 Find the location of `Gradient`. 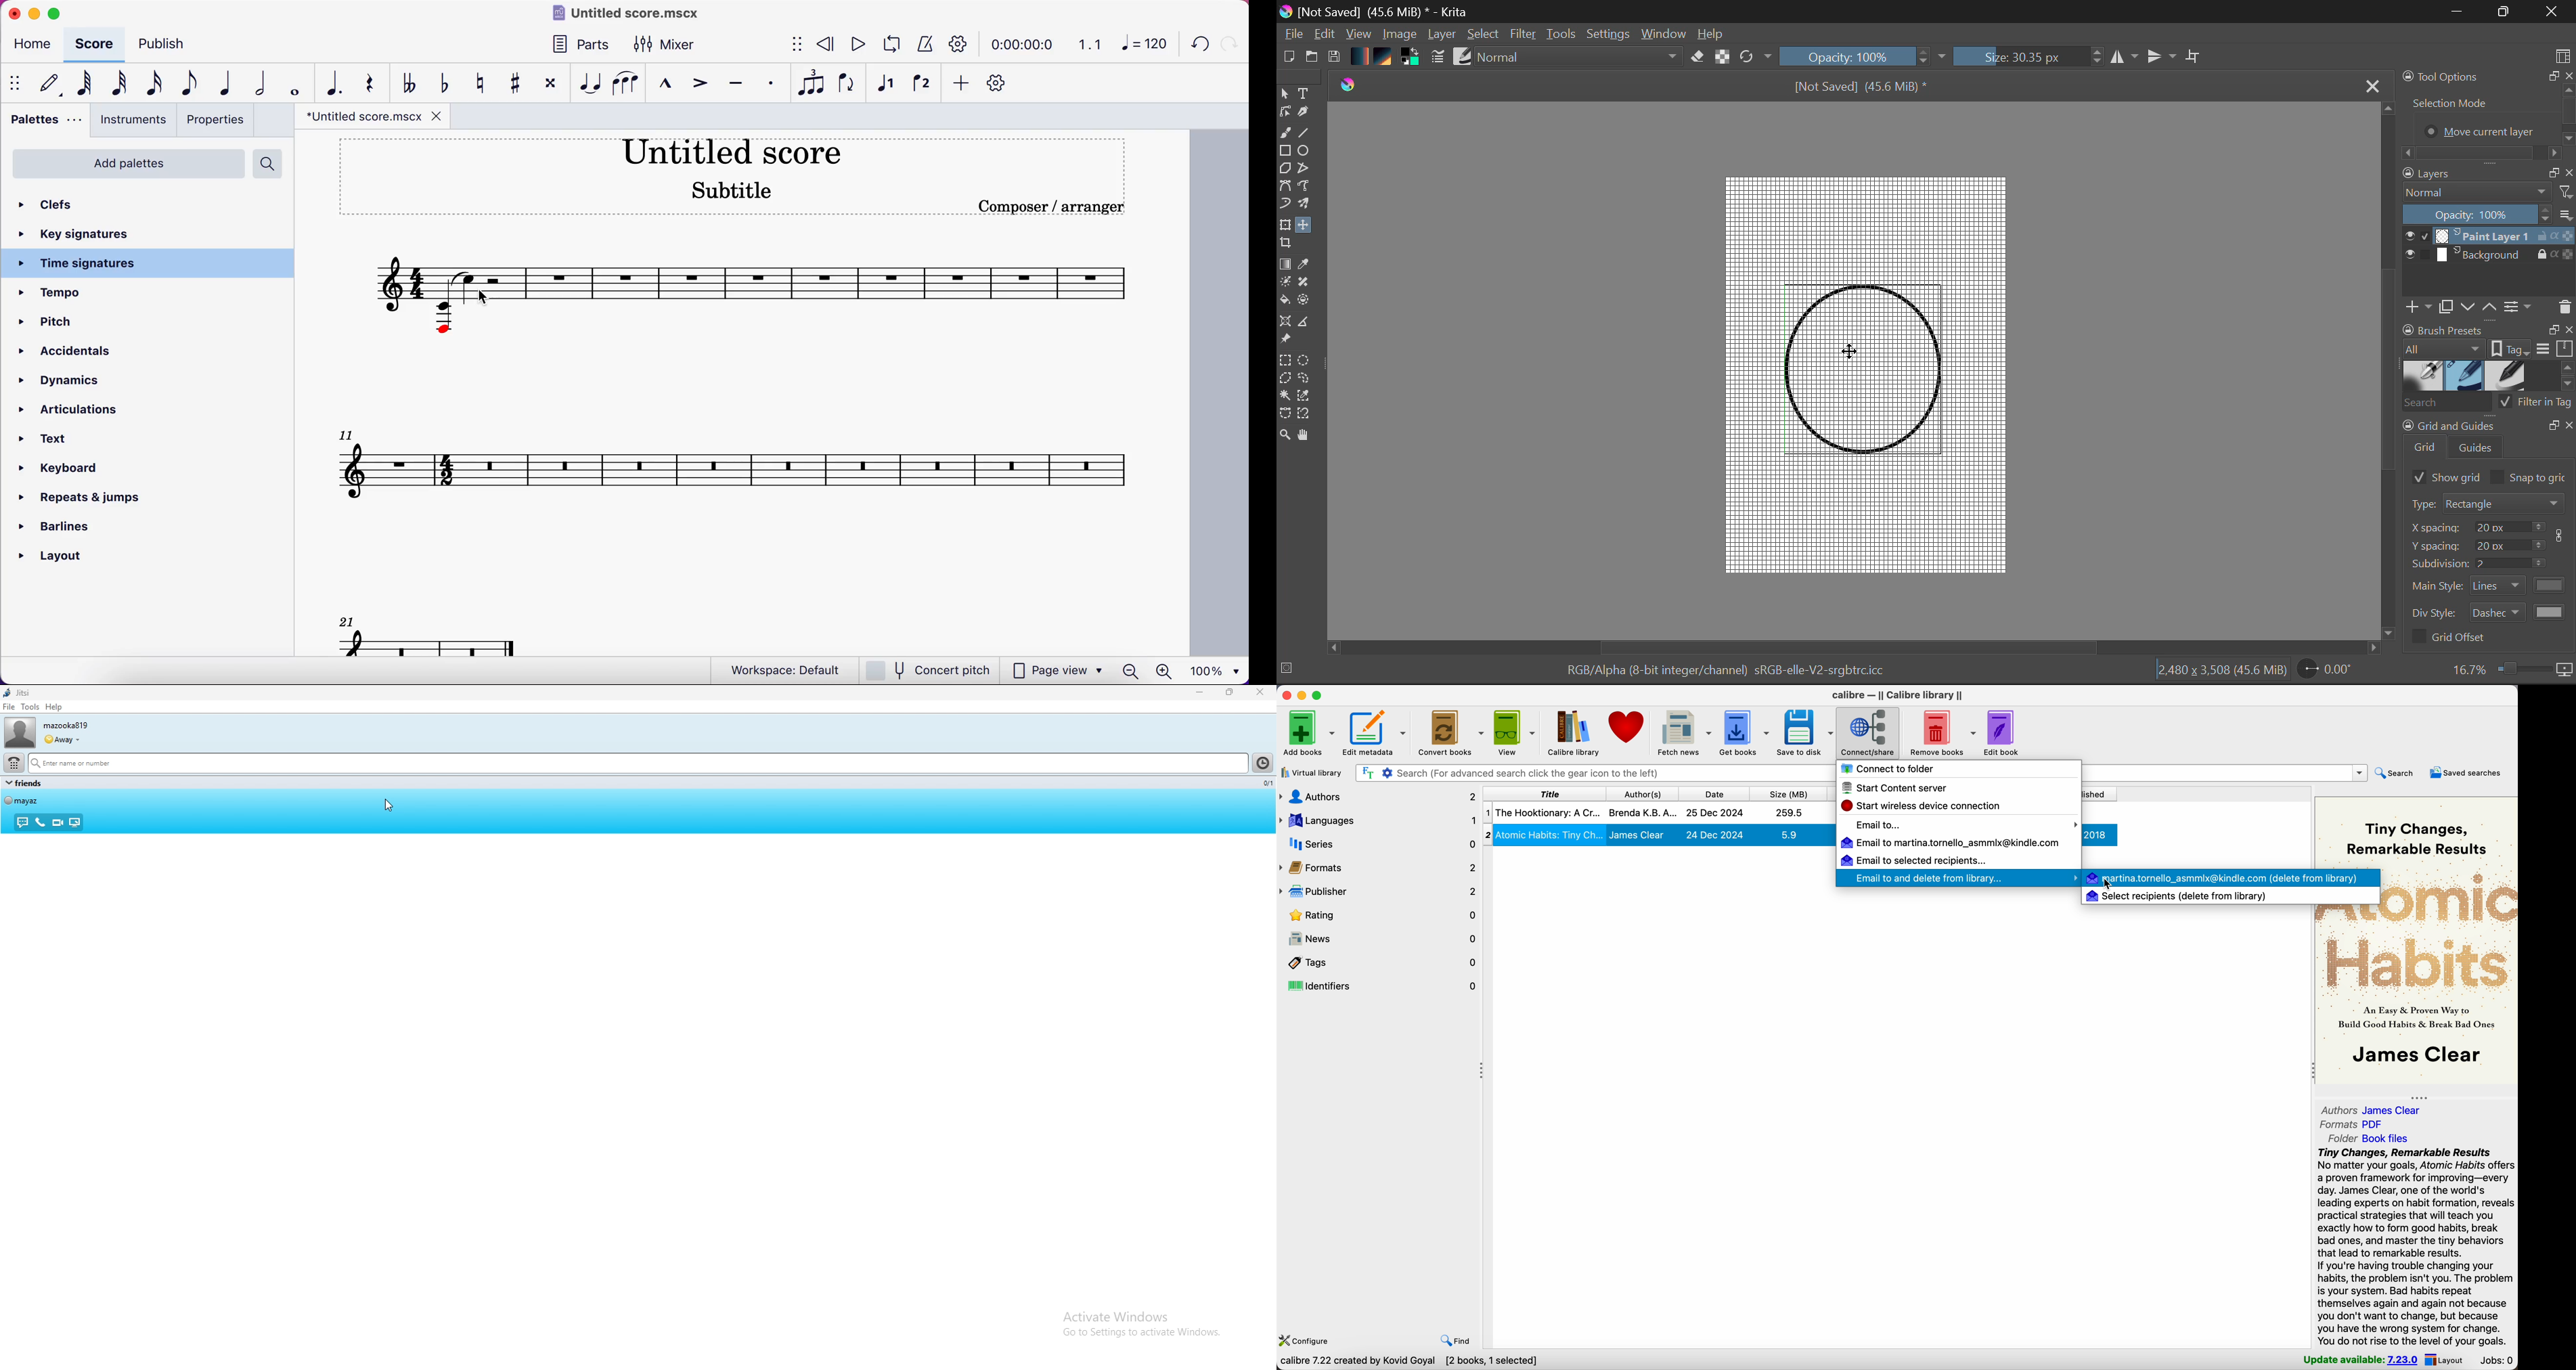

Gradient is located at coordinates (1360, 56).